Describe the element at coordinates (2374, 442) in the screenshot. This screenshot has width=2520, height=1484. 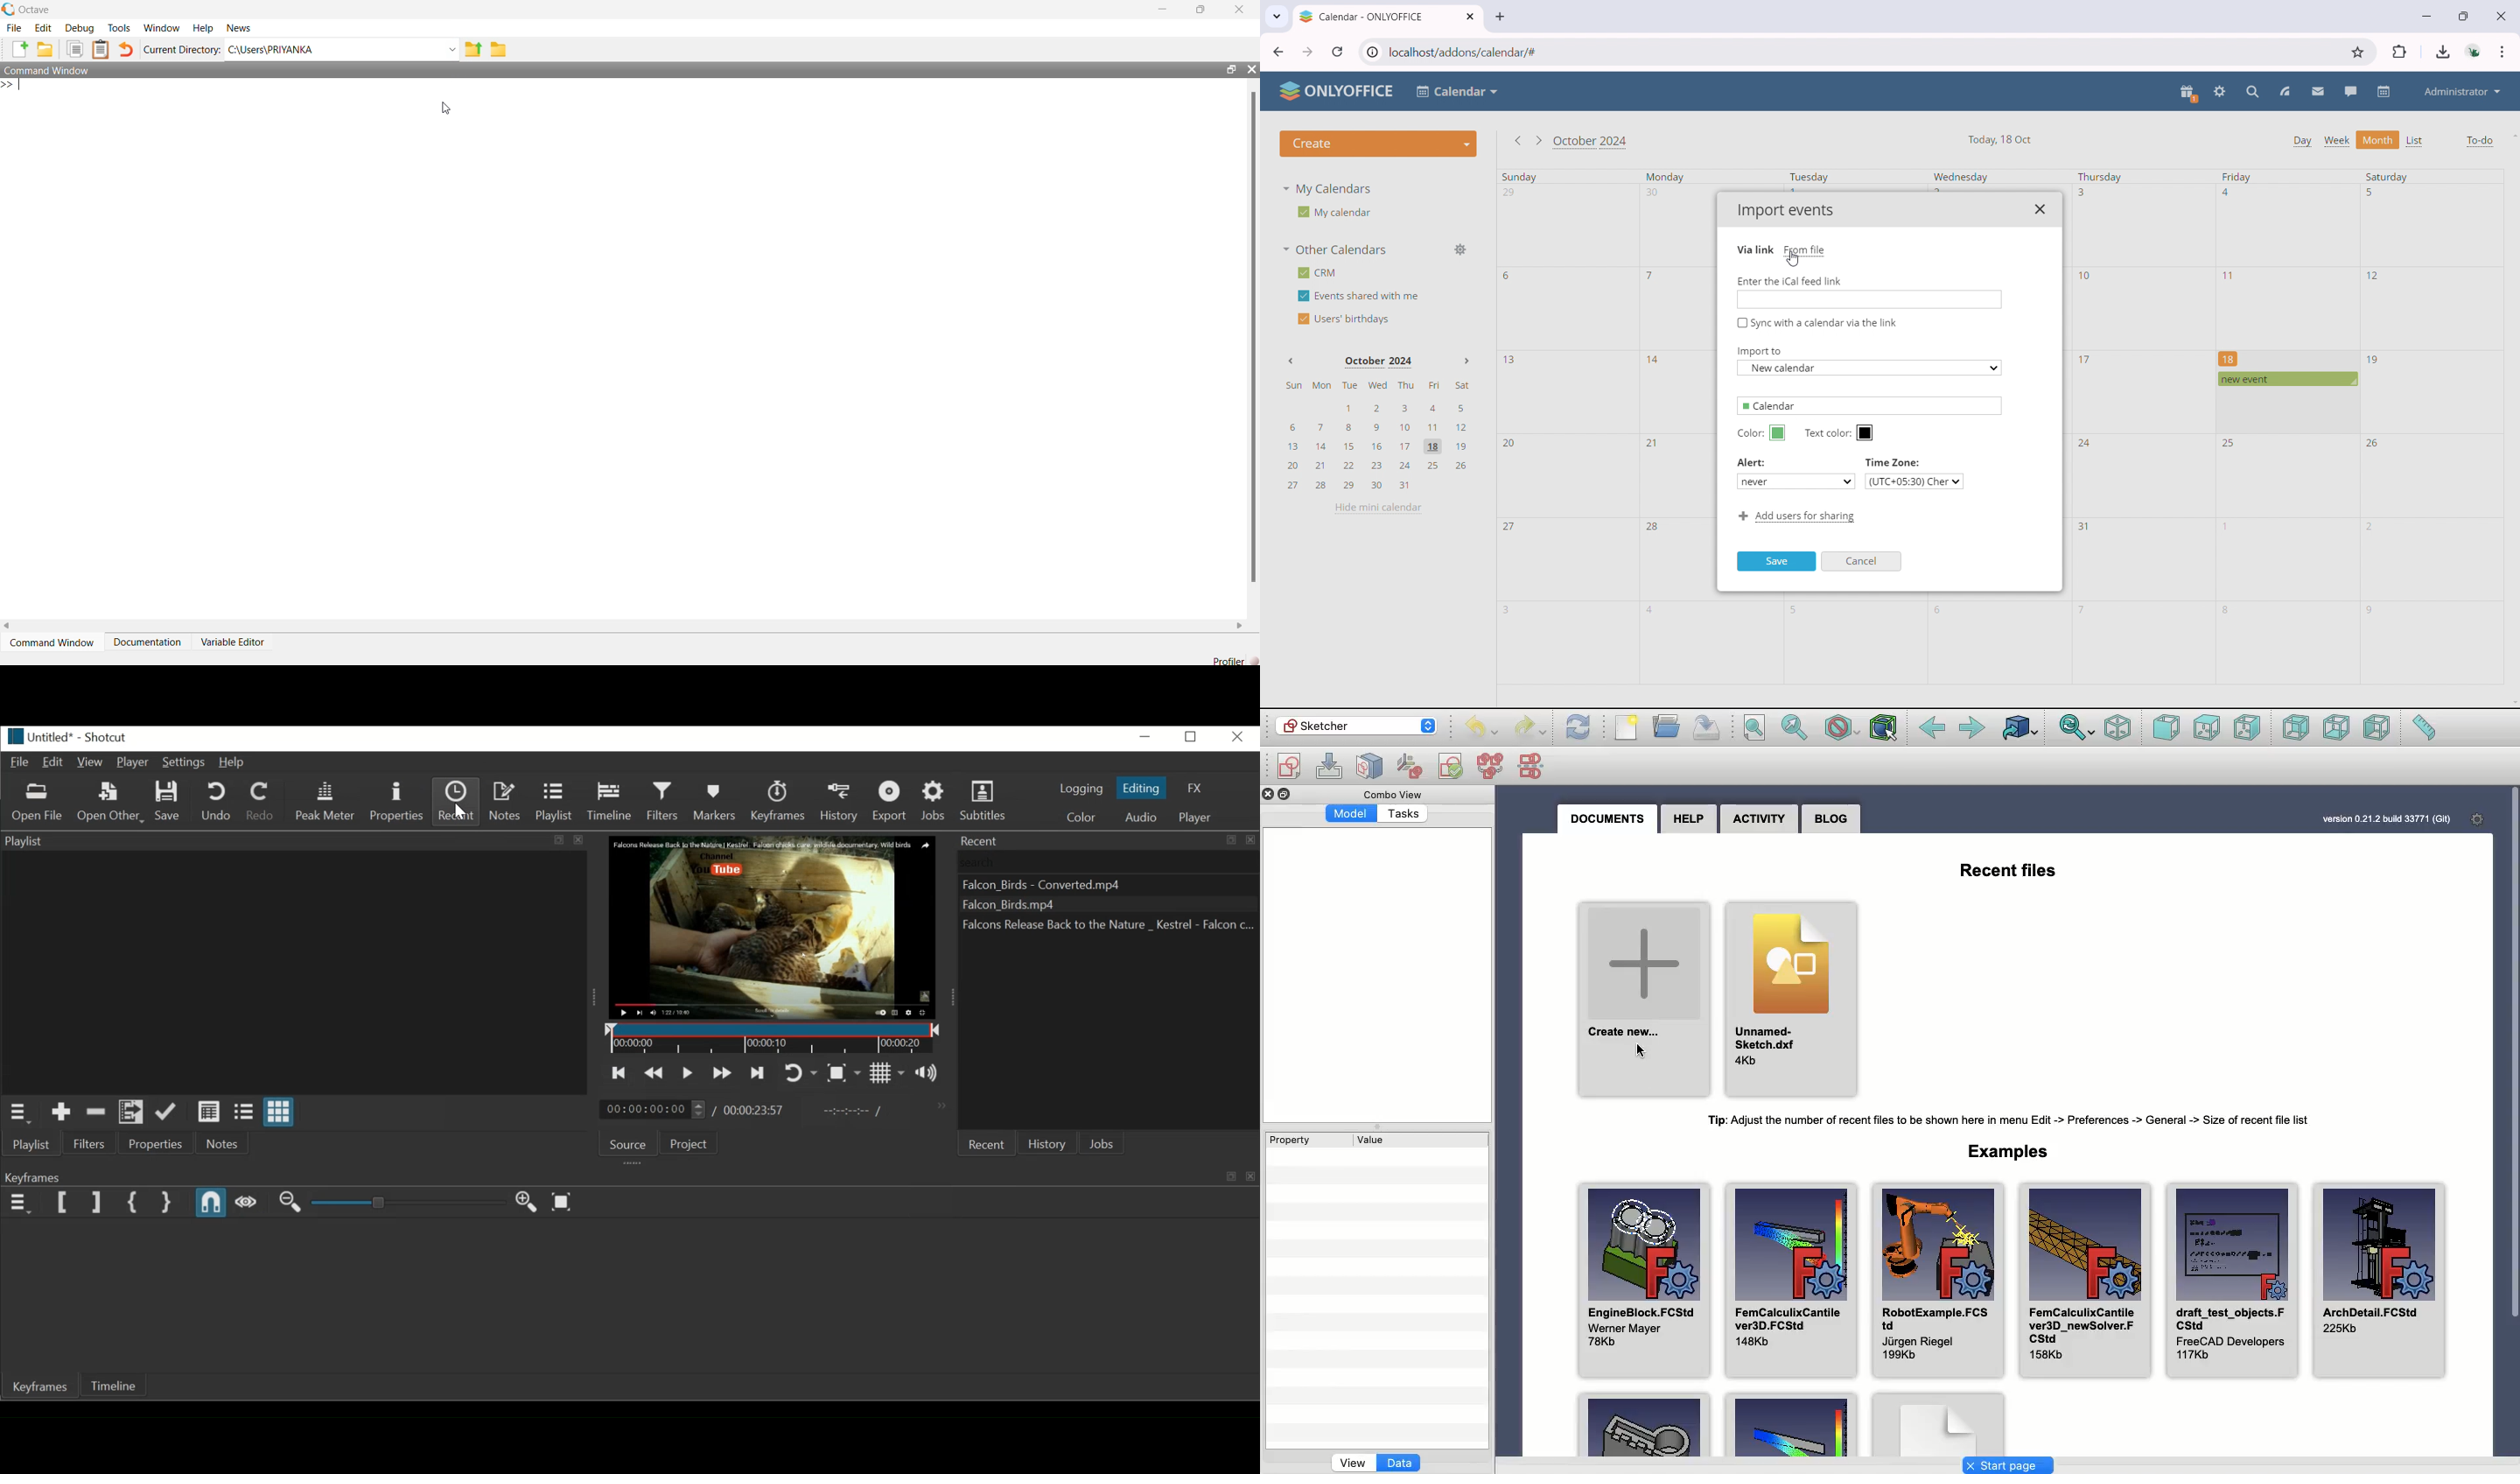
I see `26` at that location.